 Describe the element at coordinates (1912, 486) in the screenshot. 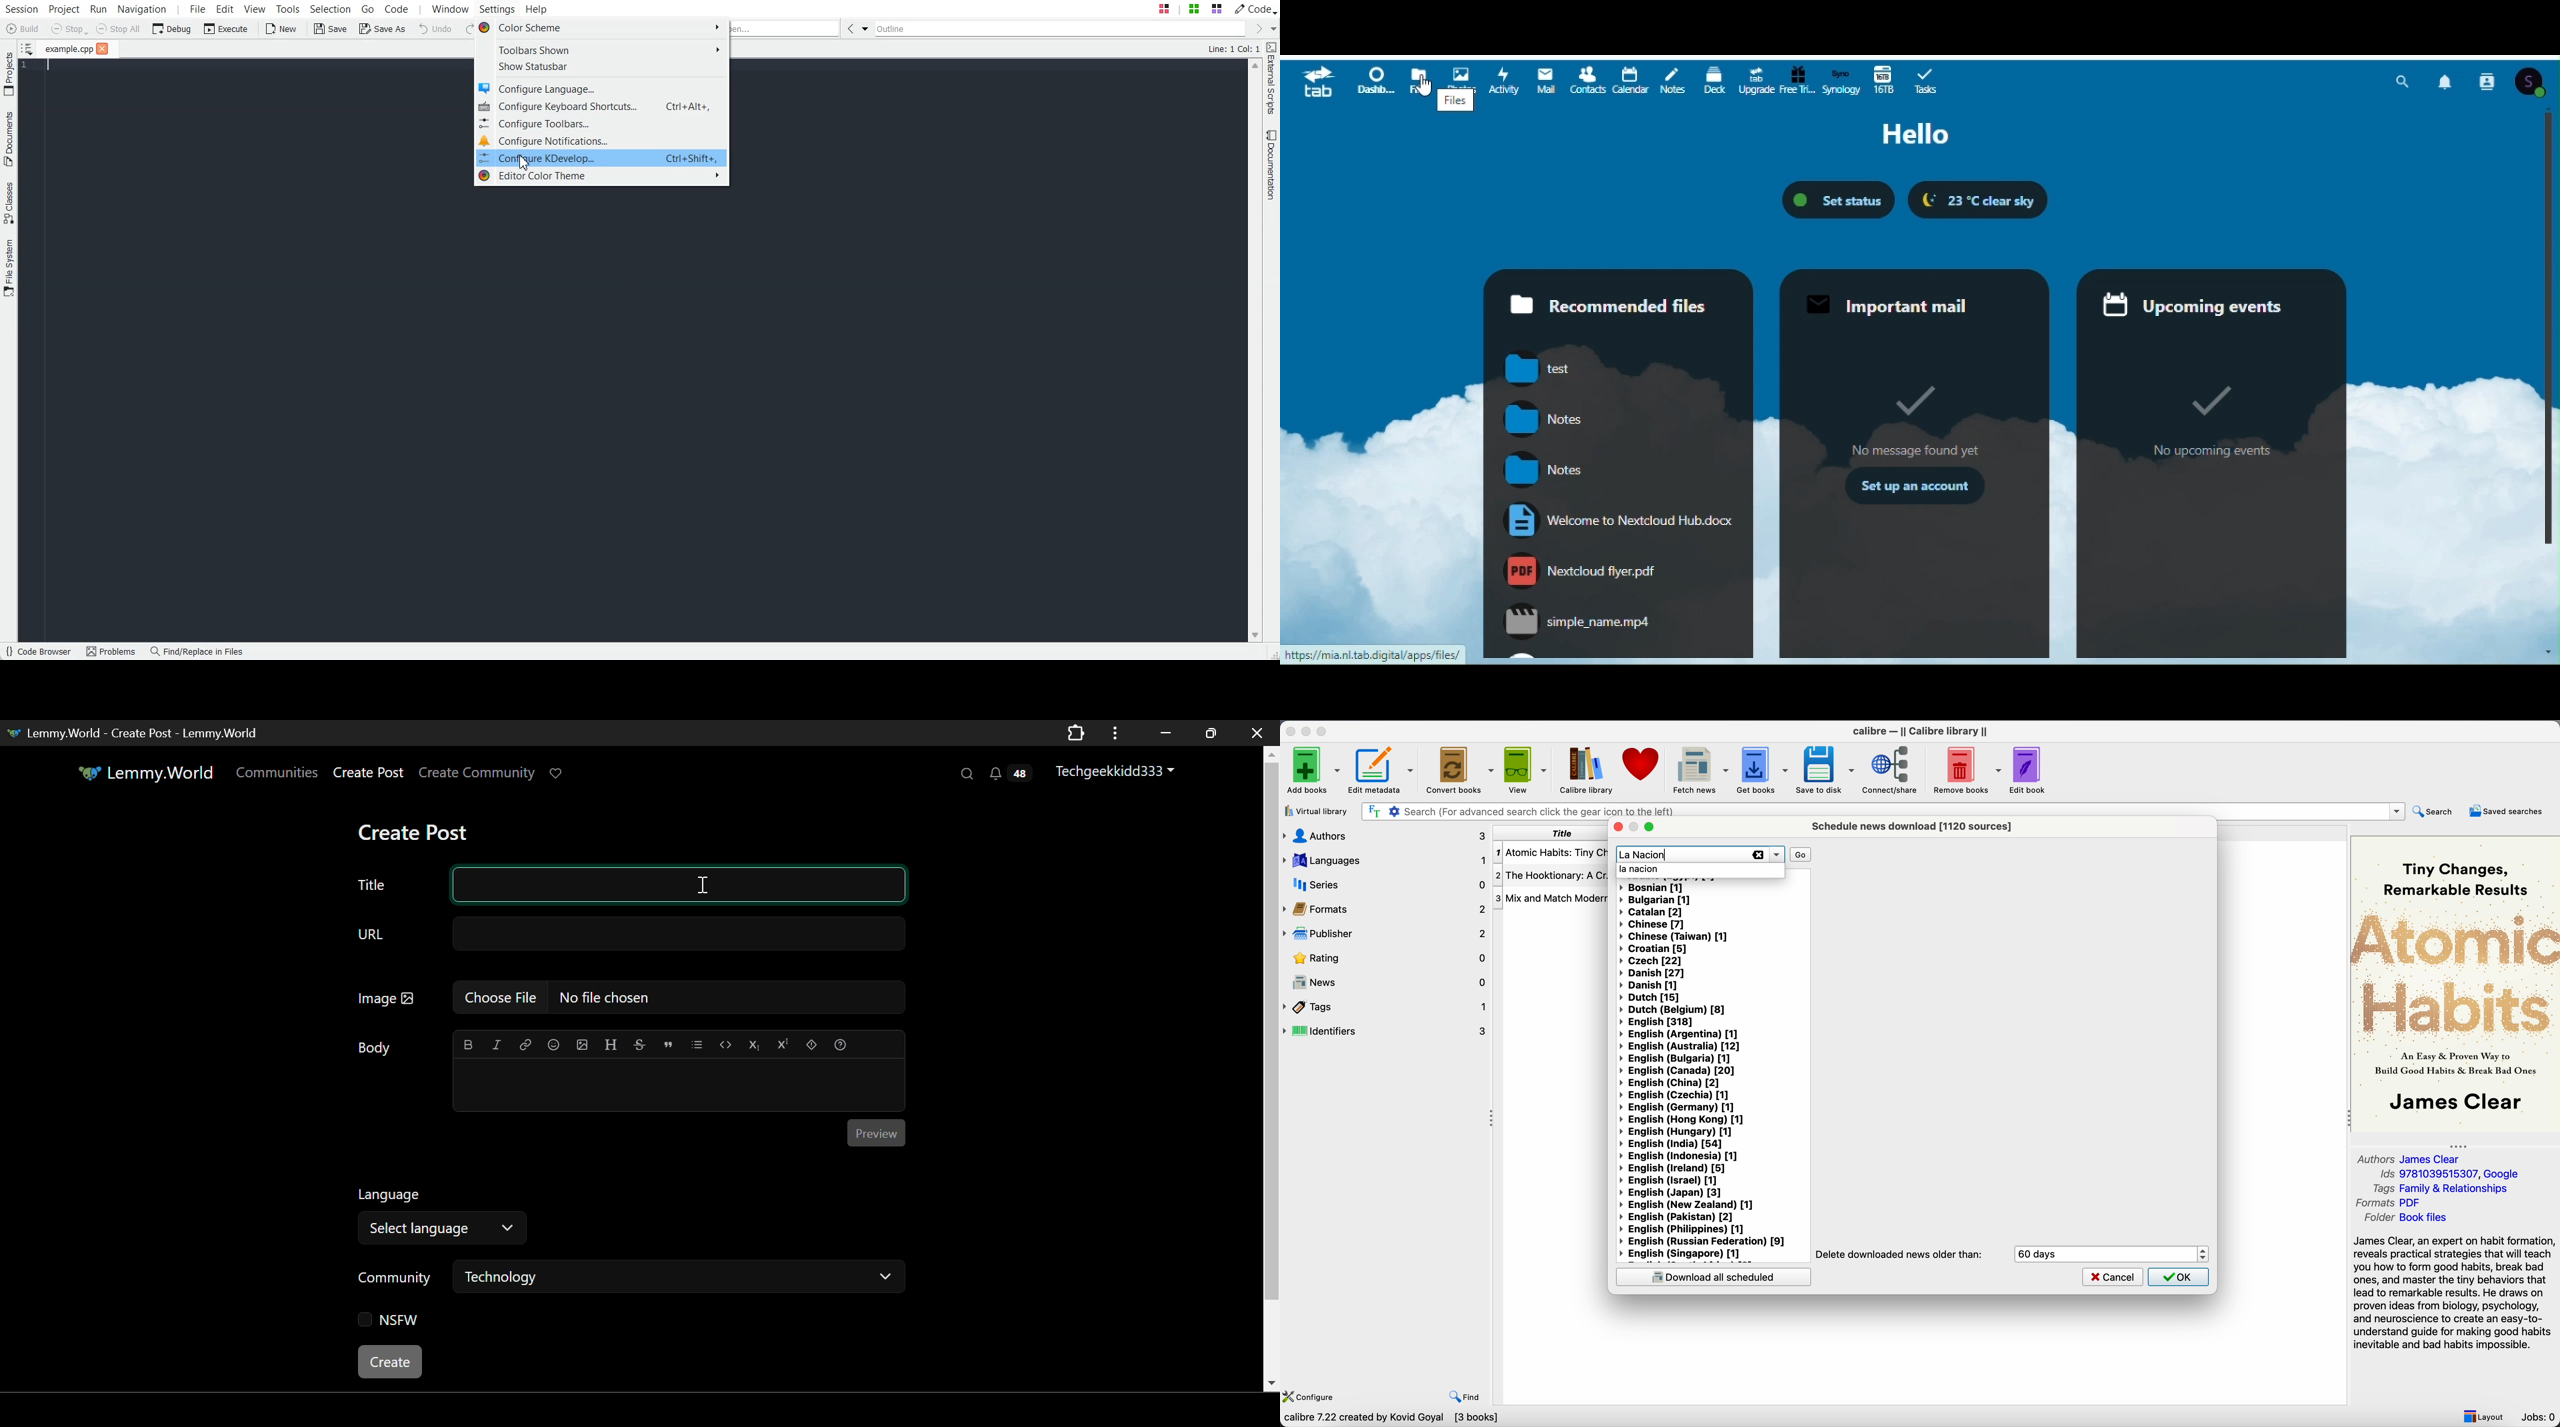

I see `set up an account` at that location.